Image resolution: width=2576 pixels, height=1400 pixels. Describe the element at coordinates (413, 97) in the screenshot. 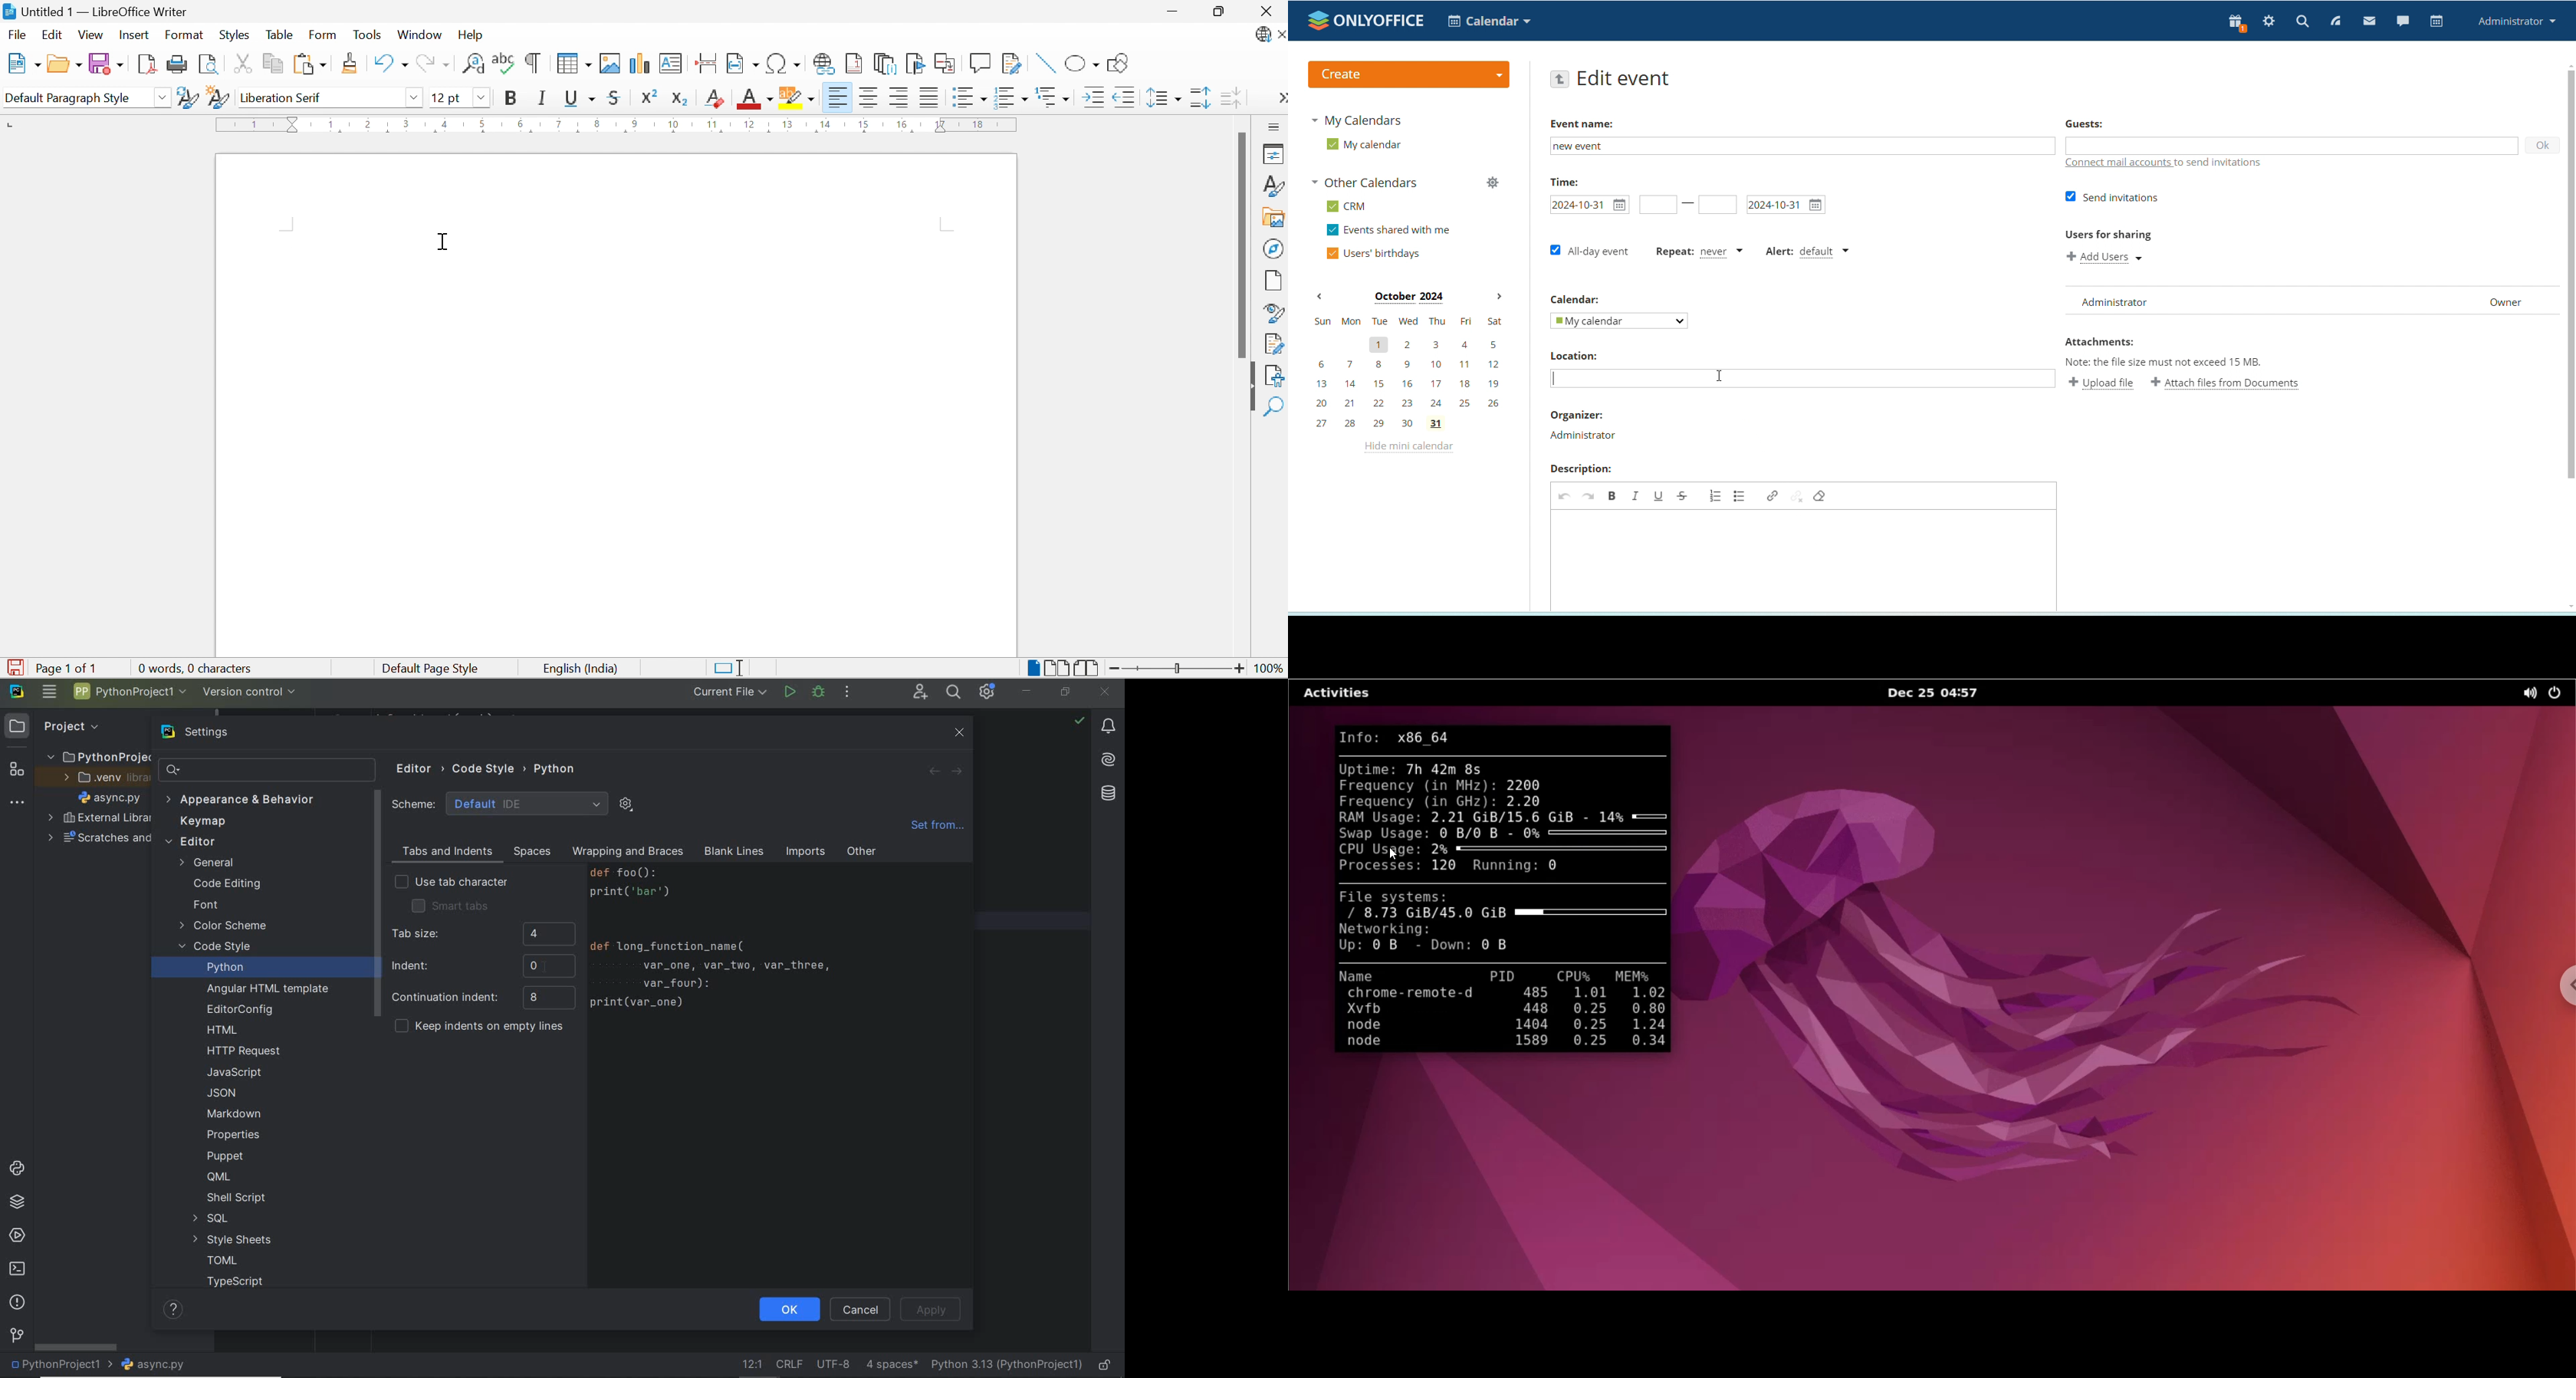

I see `Drop Down` at that location.